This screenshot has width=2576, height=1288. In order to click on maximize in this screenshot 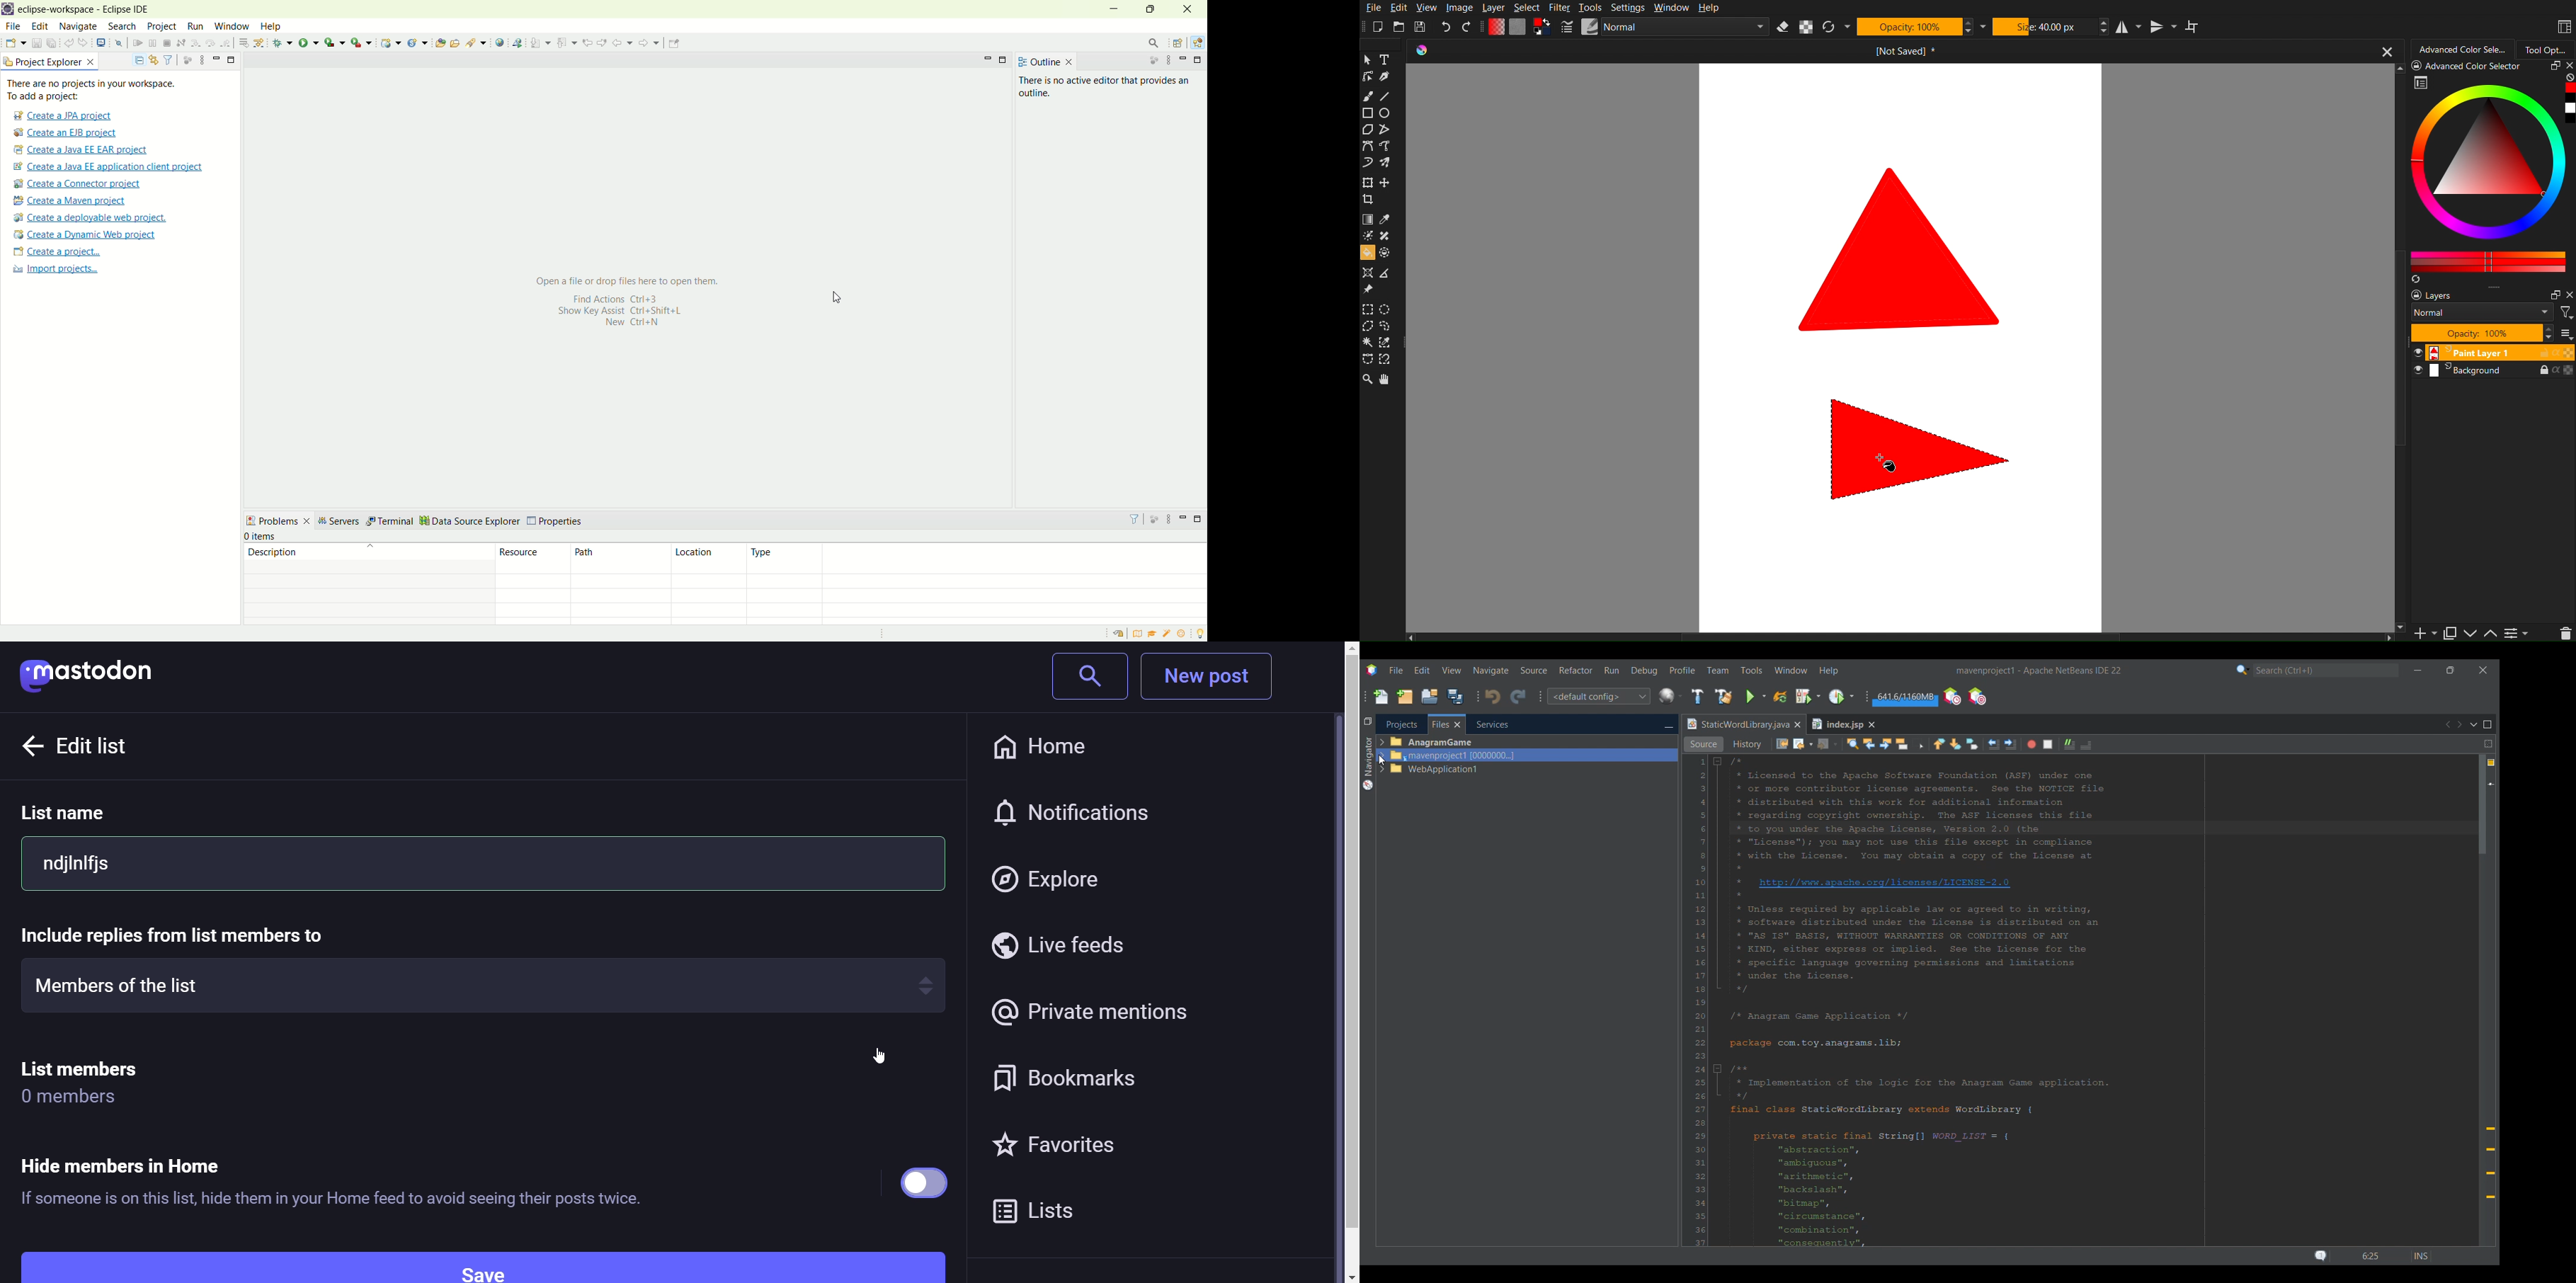, I will do `click(232, 60)`.